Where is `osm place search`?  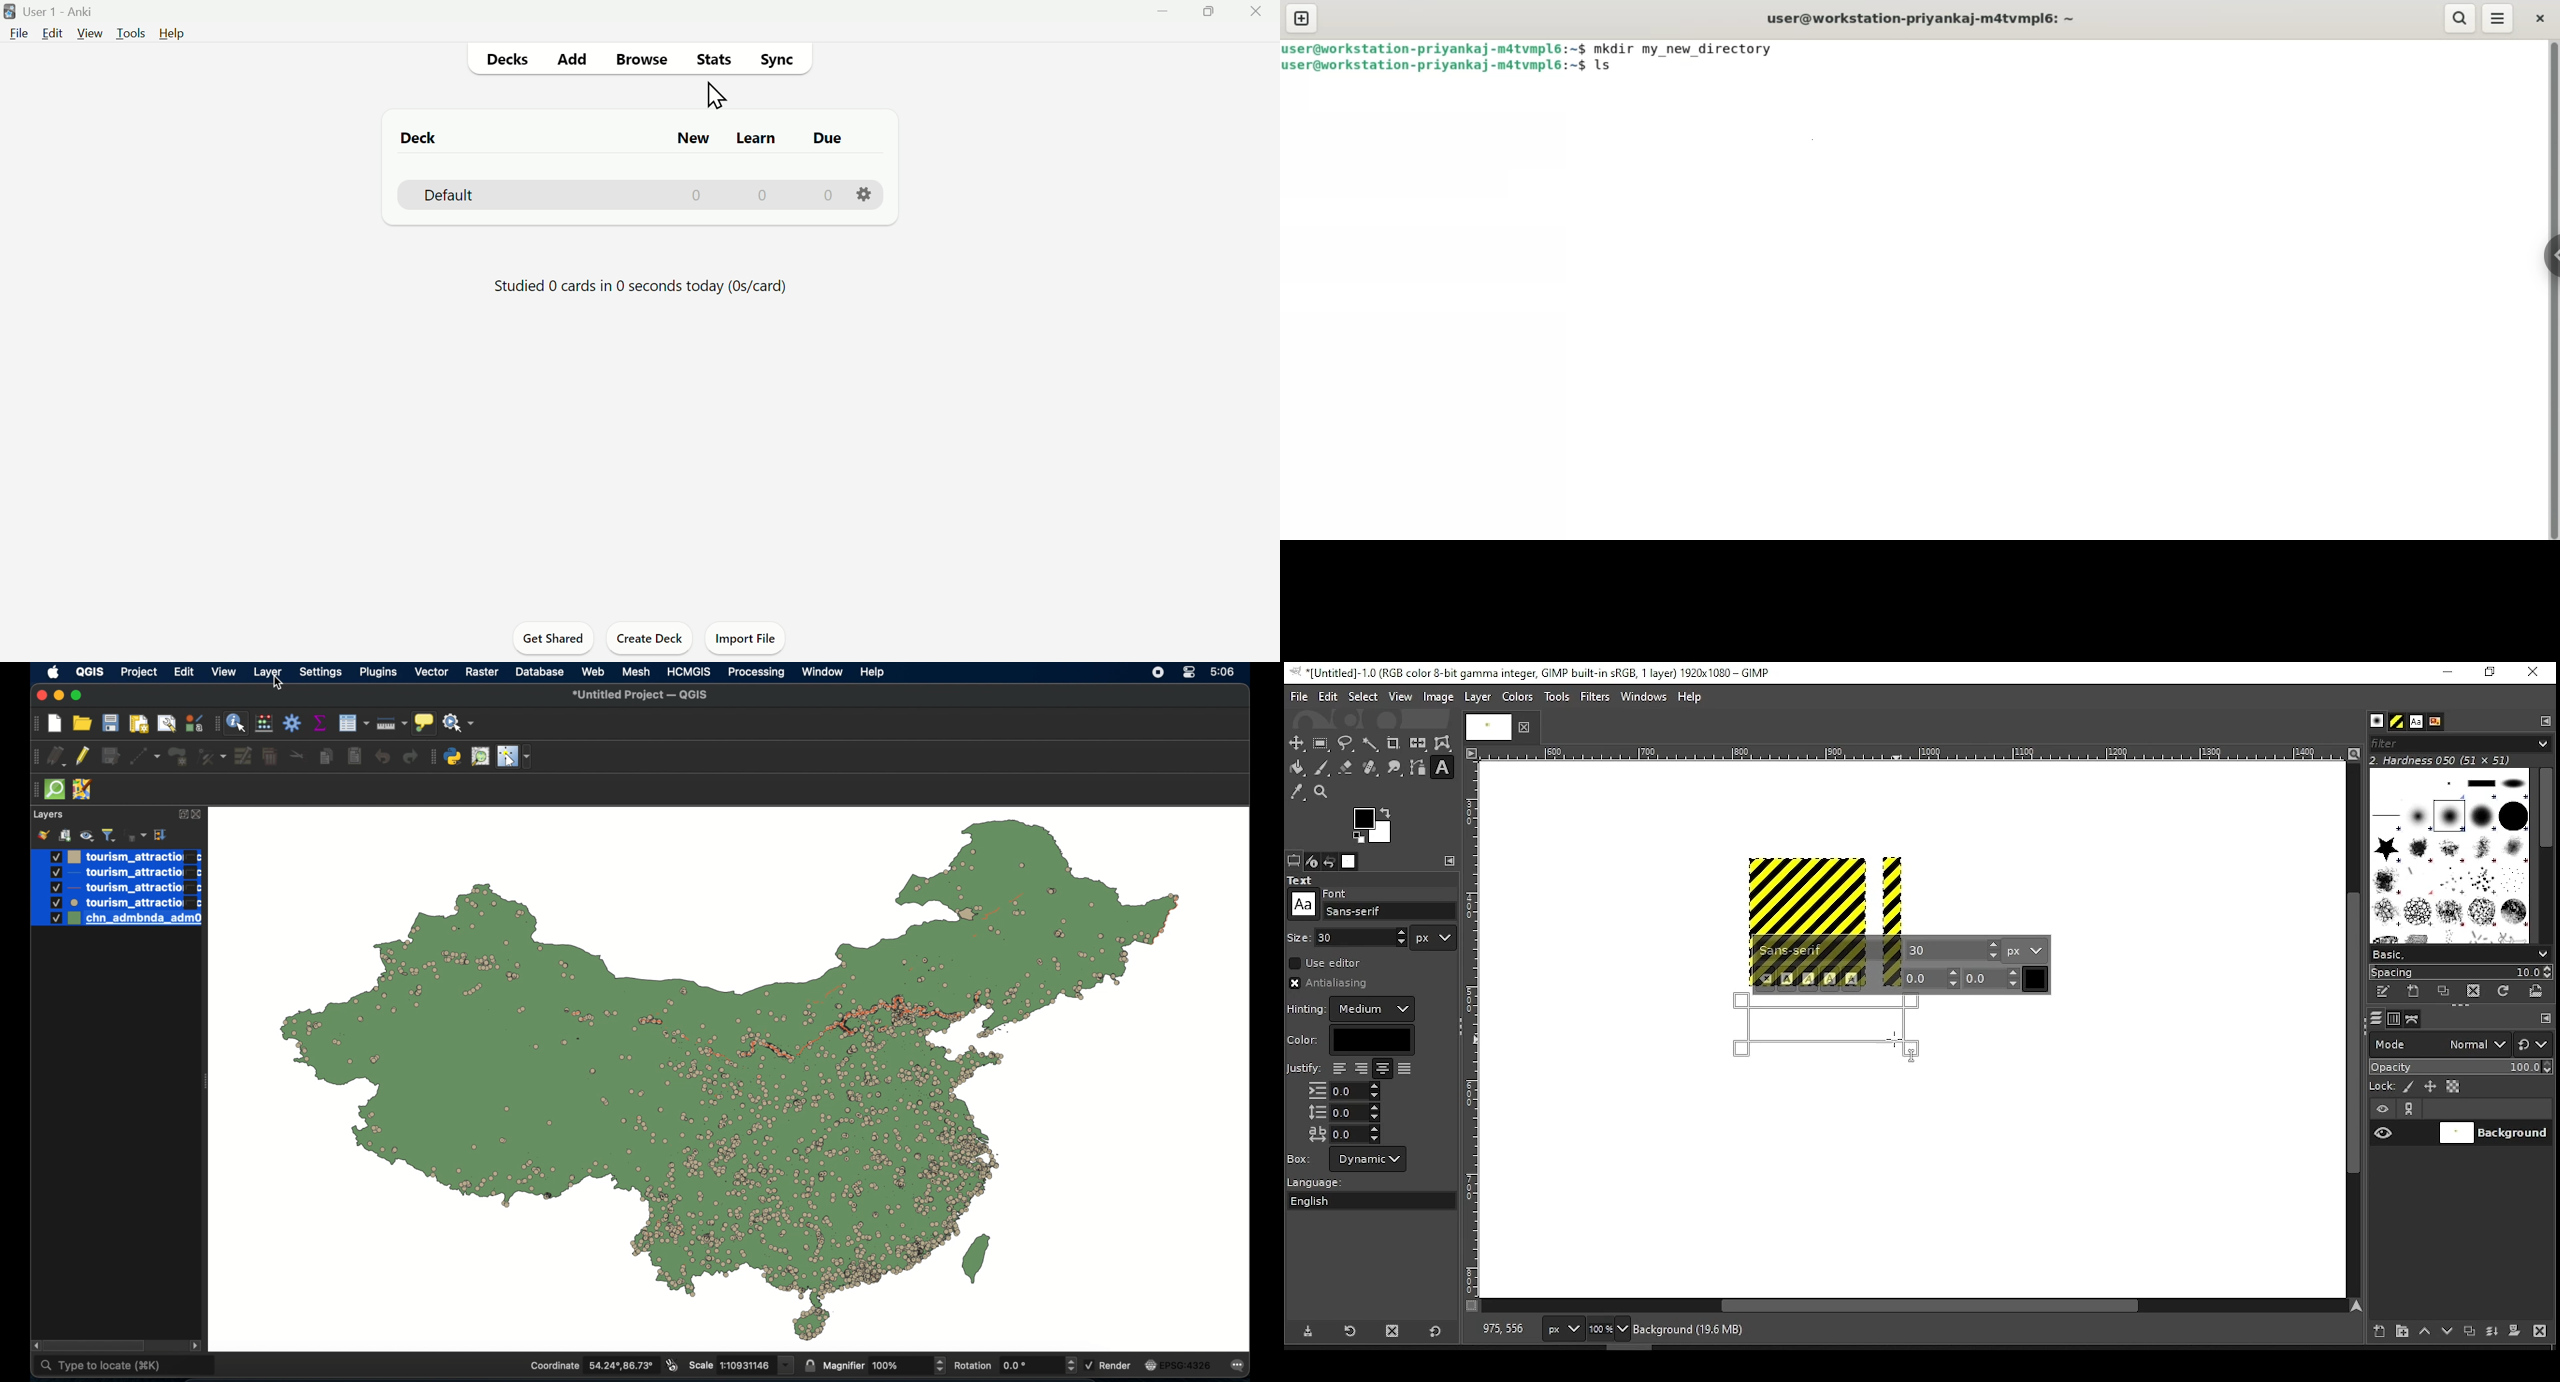
osm place search is located at coordinates (481, 757).